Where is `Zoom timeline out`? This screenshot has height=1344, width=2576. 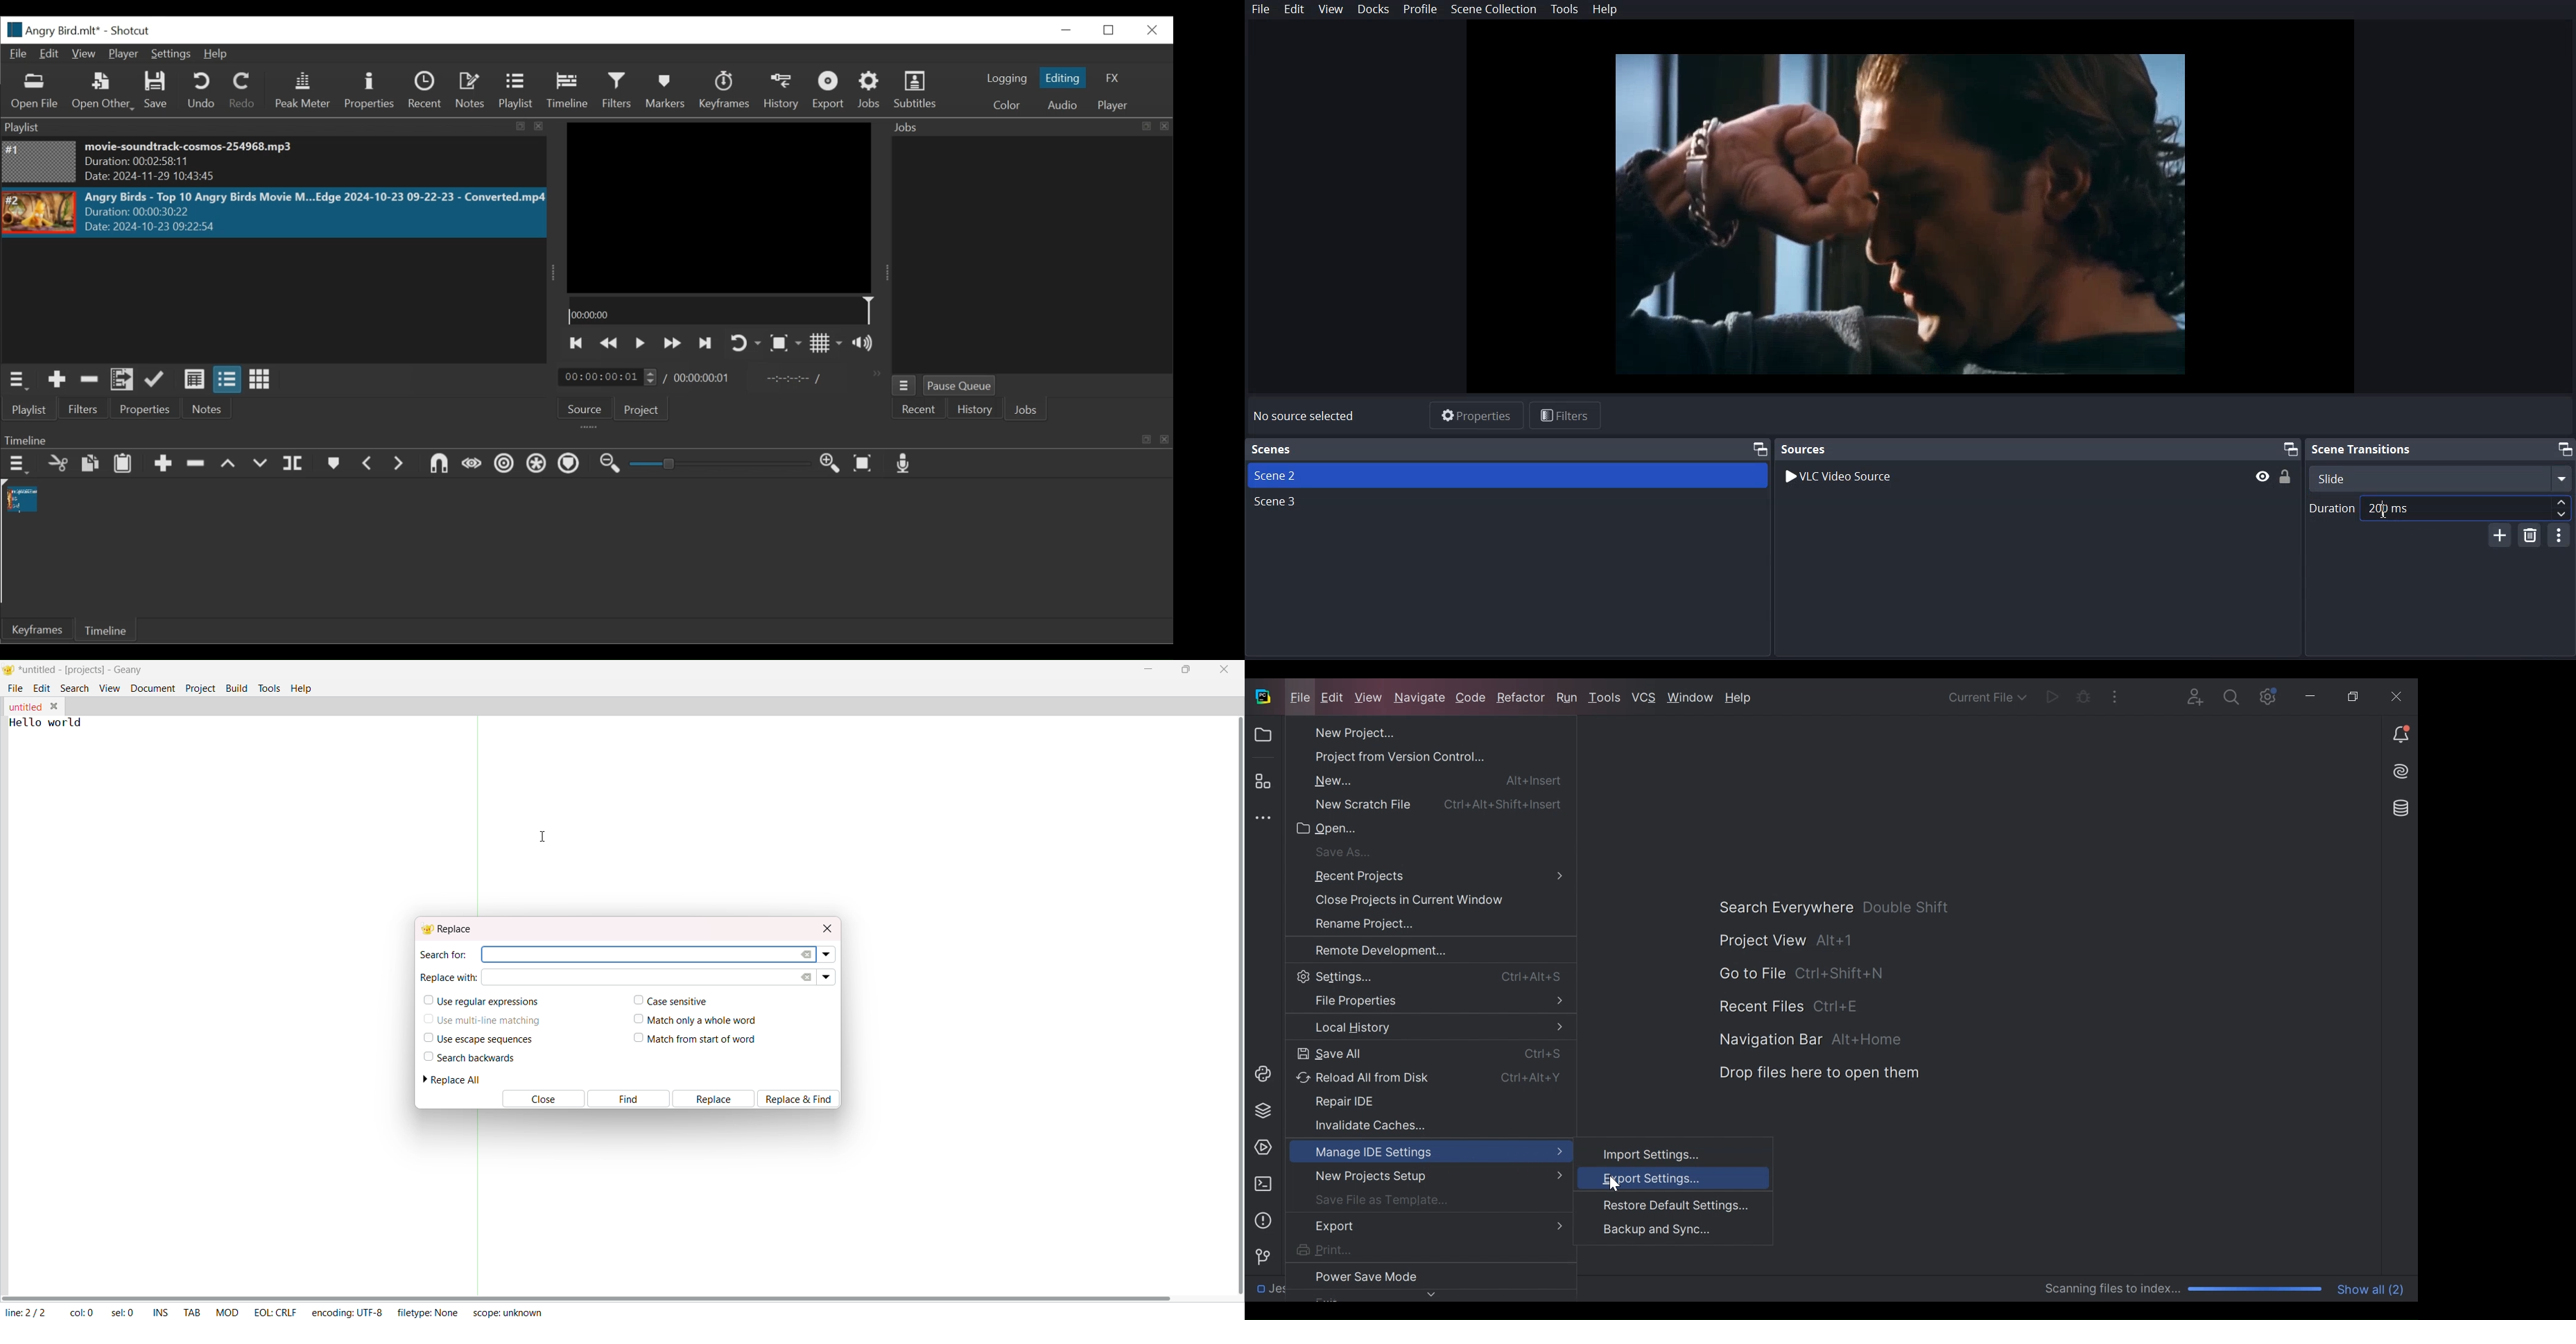 Zoom timeline out is located at coordinates (614, 464).